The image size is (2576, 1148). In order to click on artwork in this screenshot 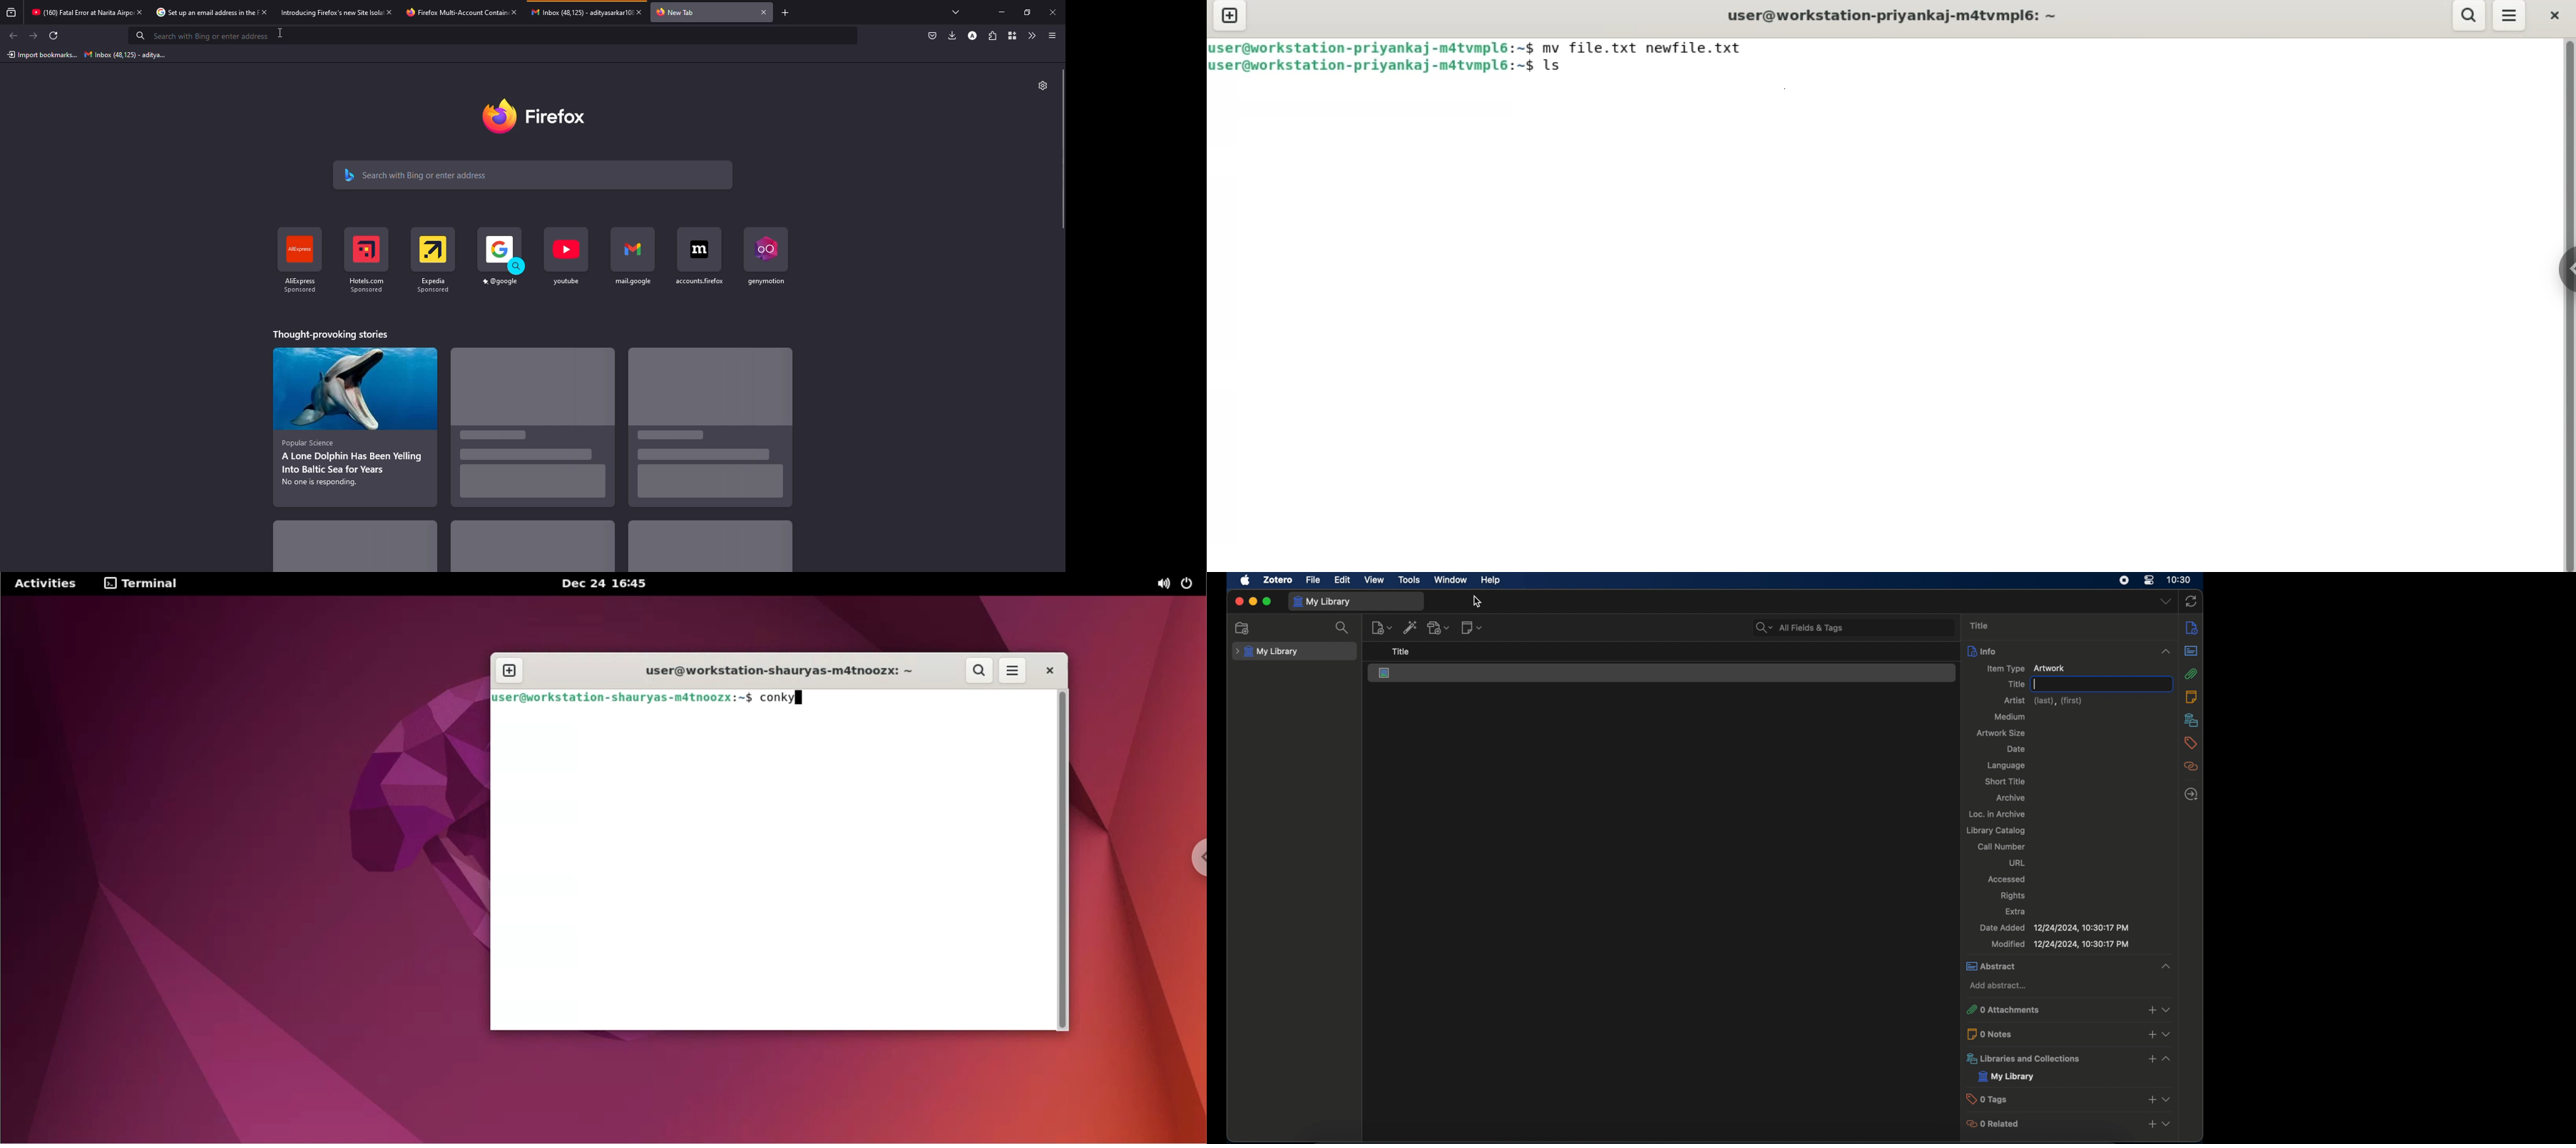, I will do `click(1385, 673)`.